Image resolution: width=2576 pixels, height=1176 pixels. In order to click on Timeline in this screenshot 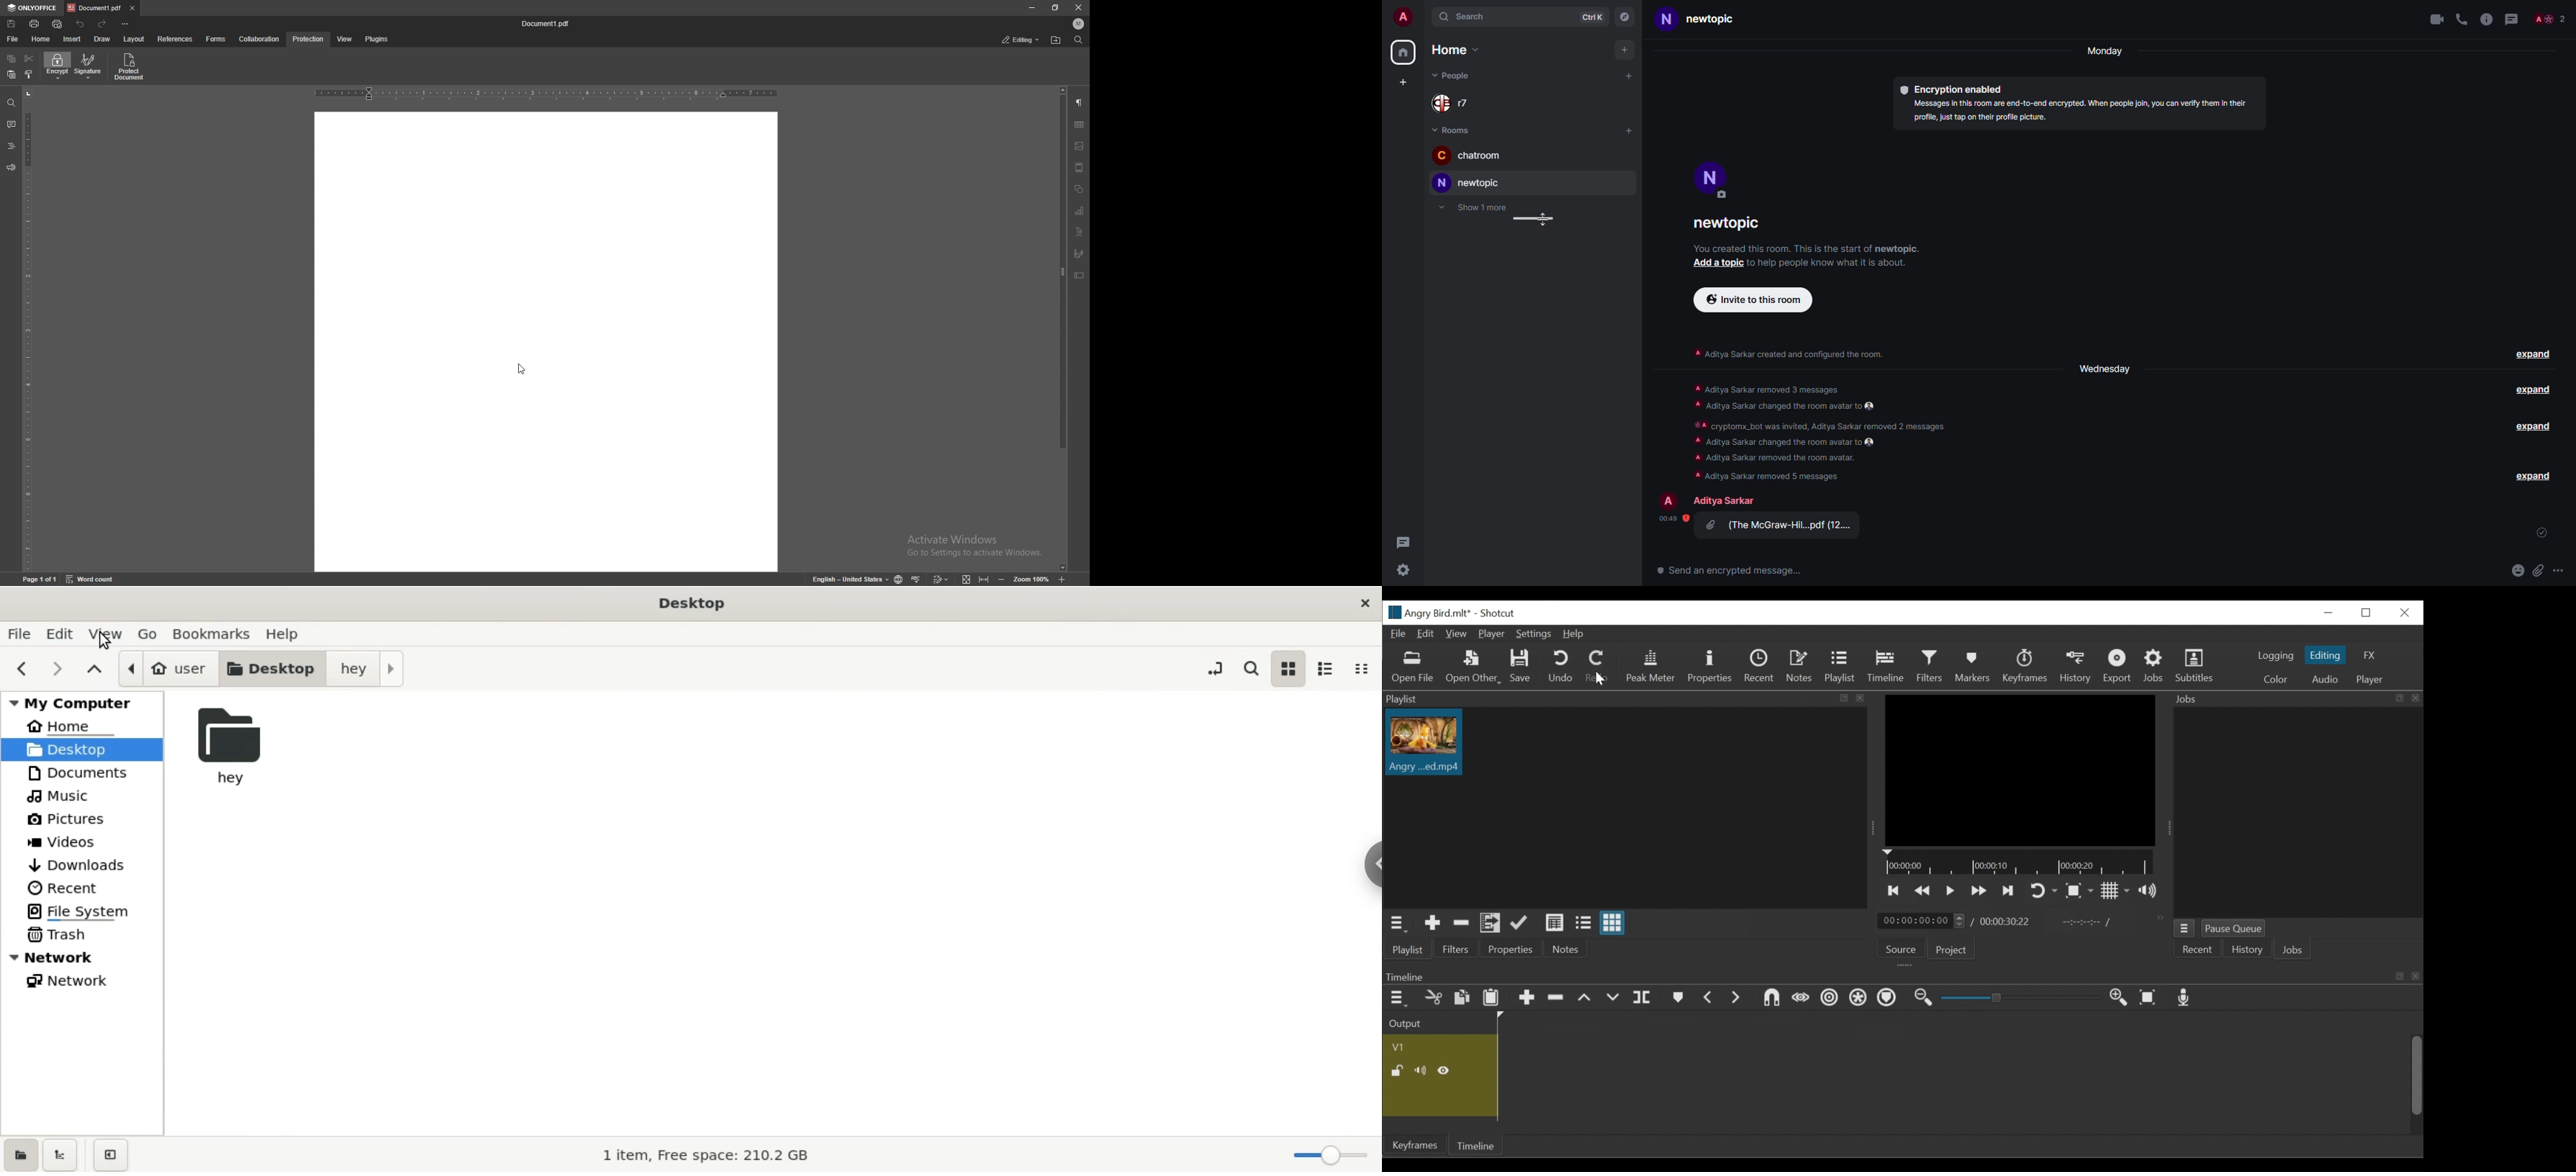, I will do `click(1902, 976)`.